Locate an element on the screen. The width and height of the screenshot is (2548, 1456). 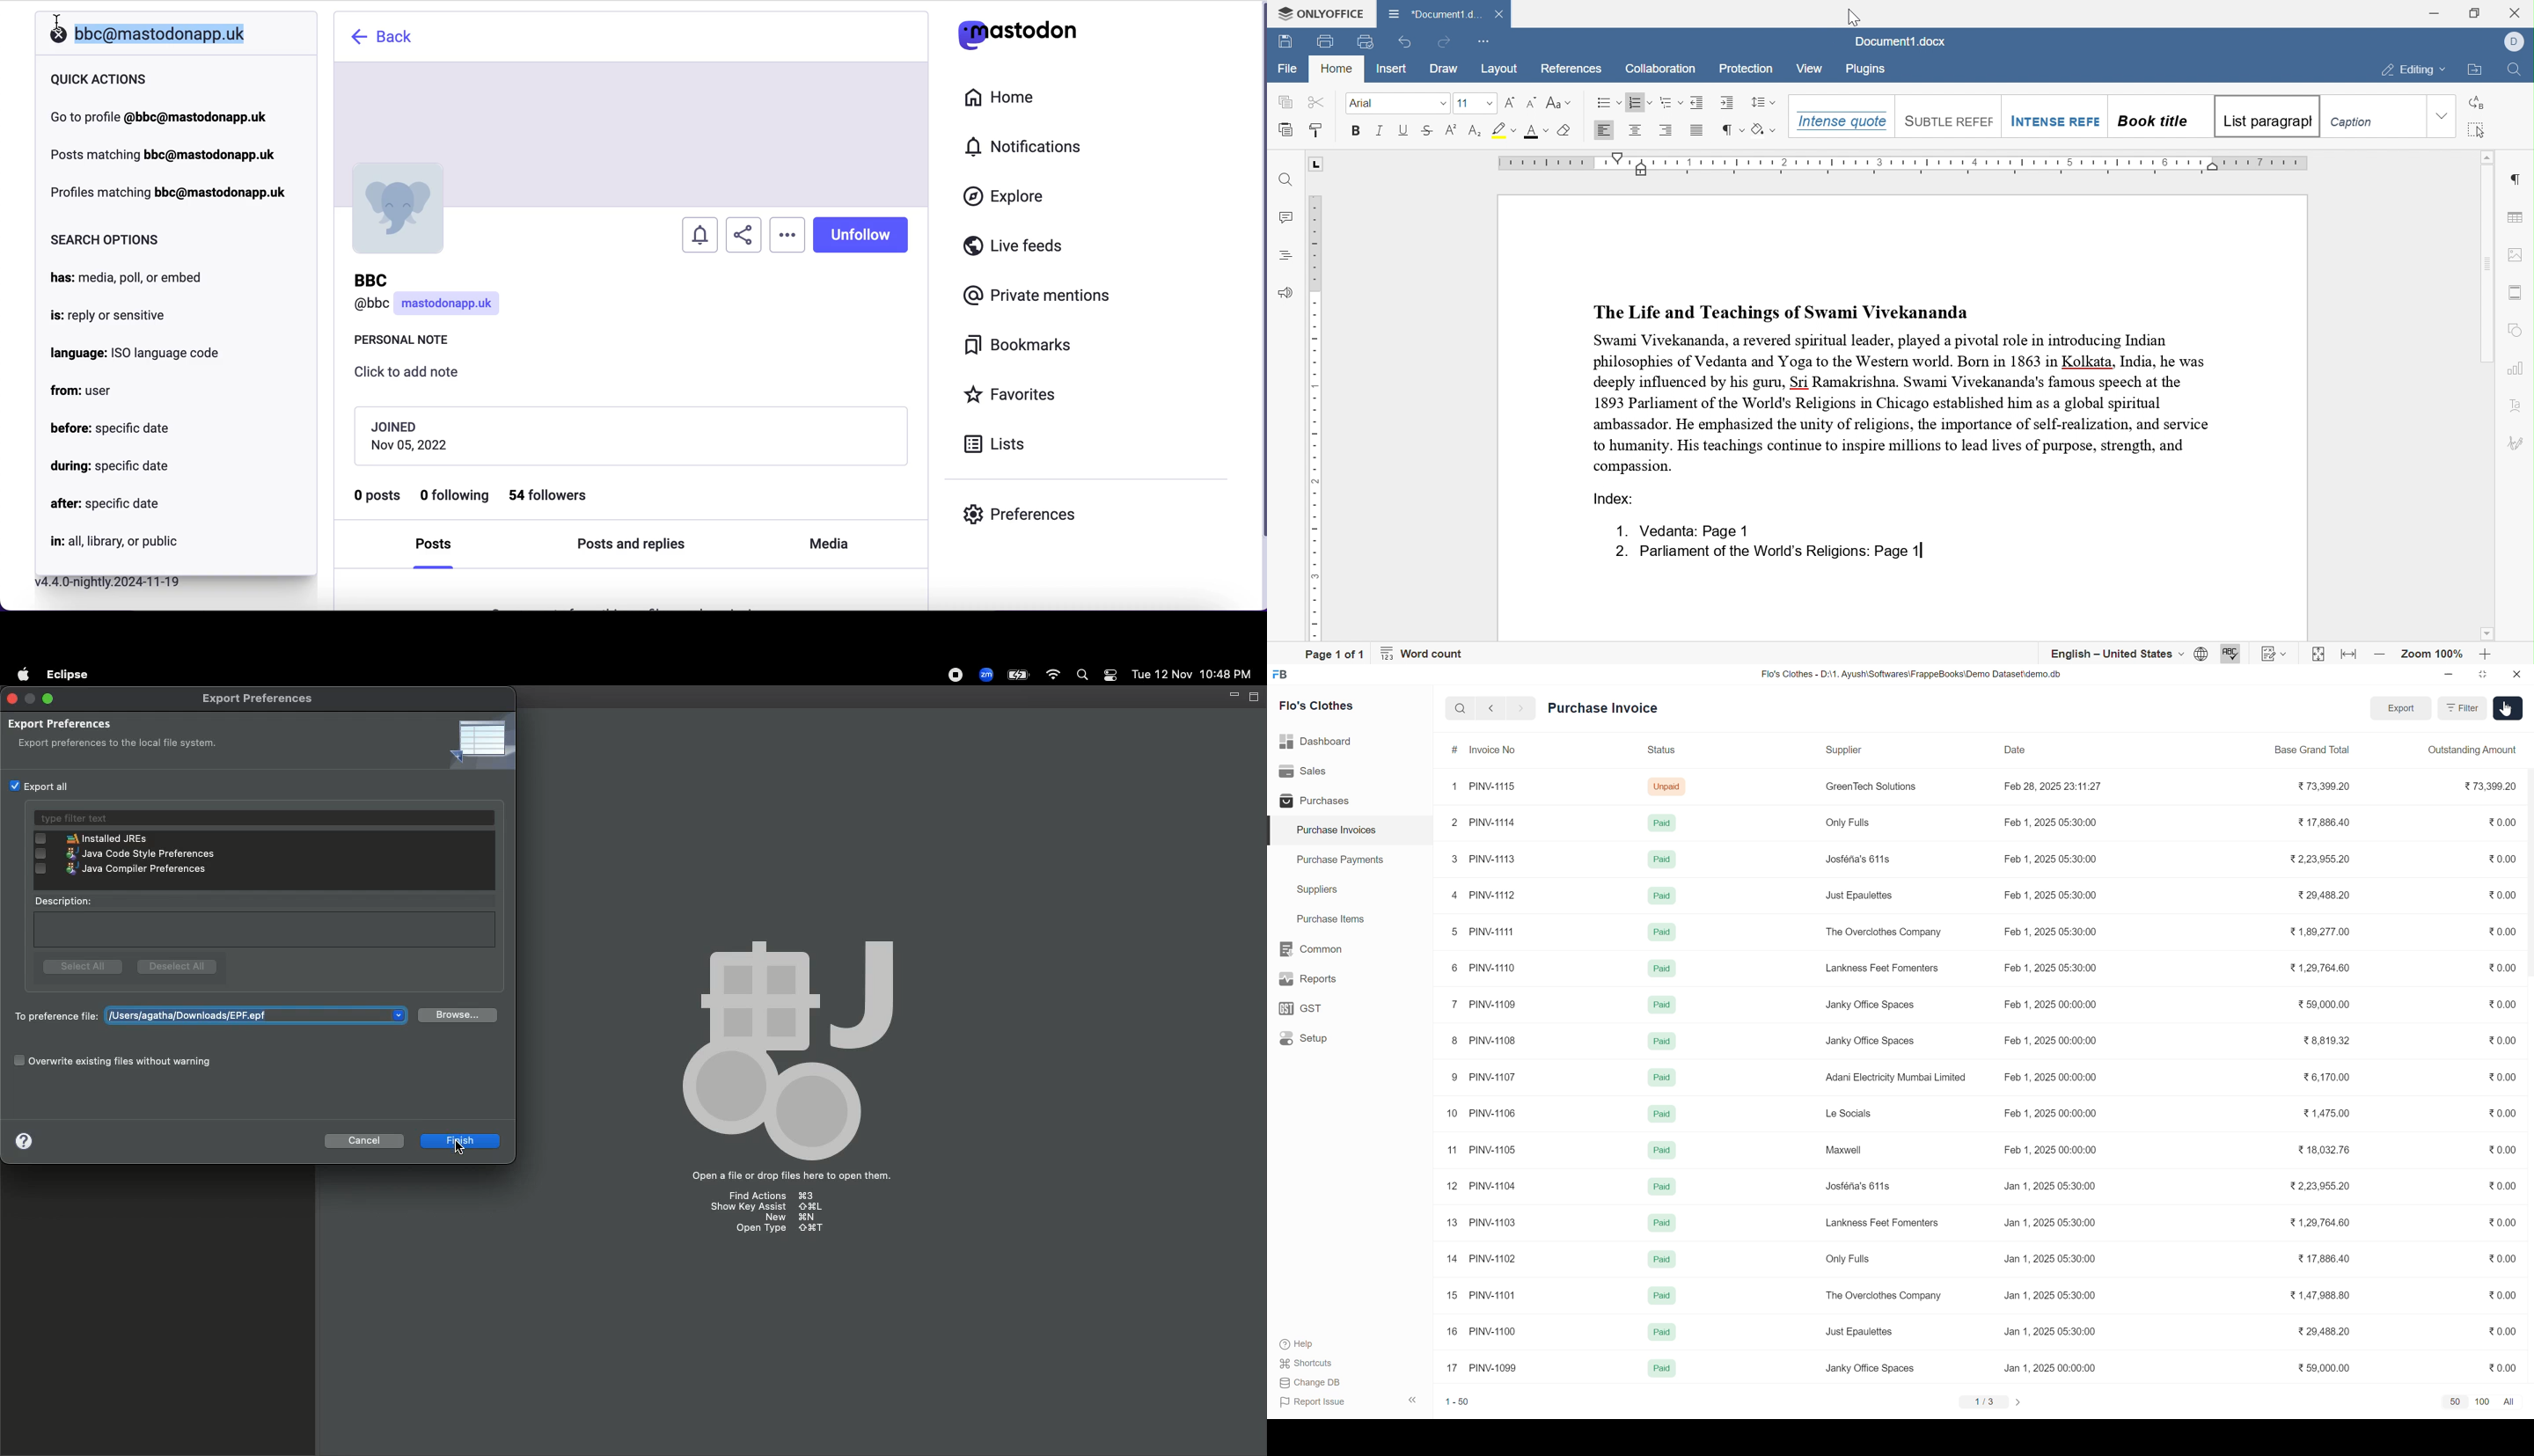
317,886.40 is located at coordinates (2328, 825).